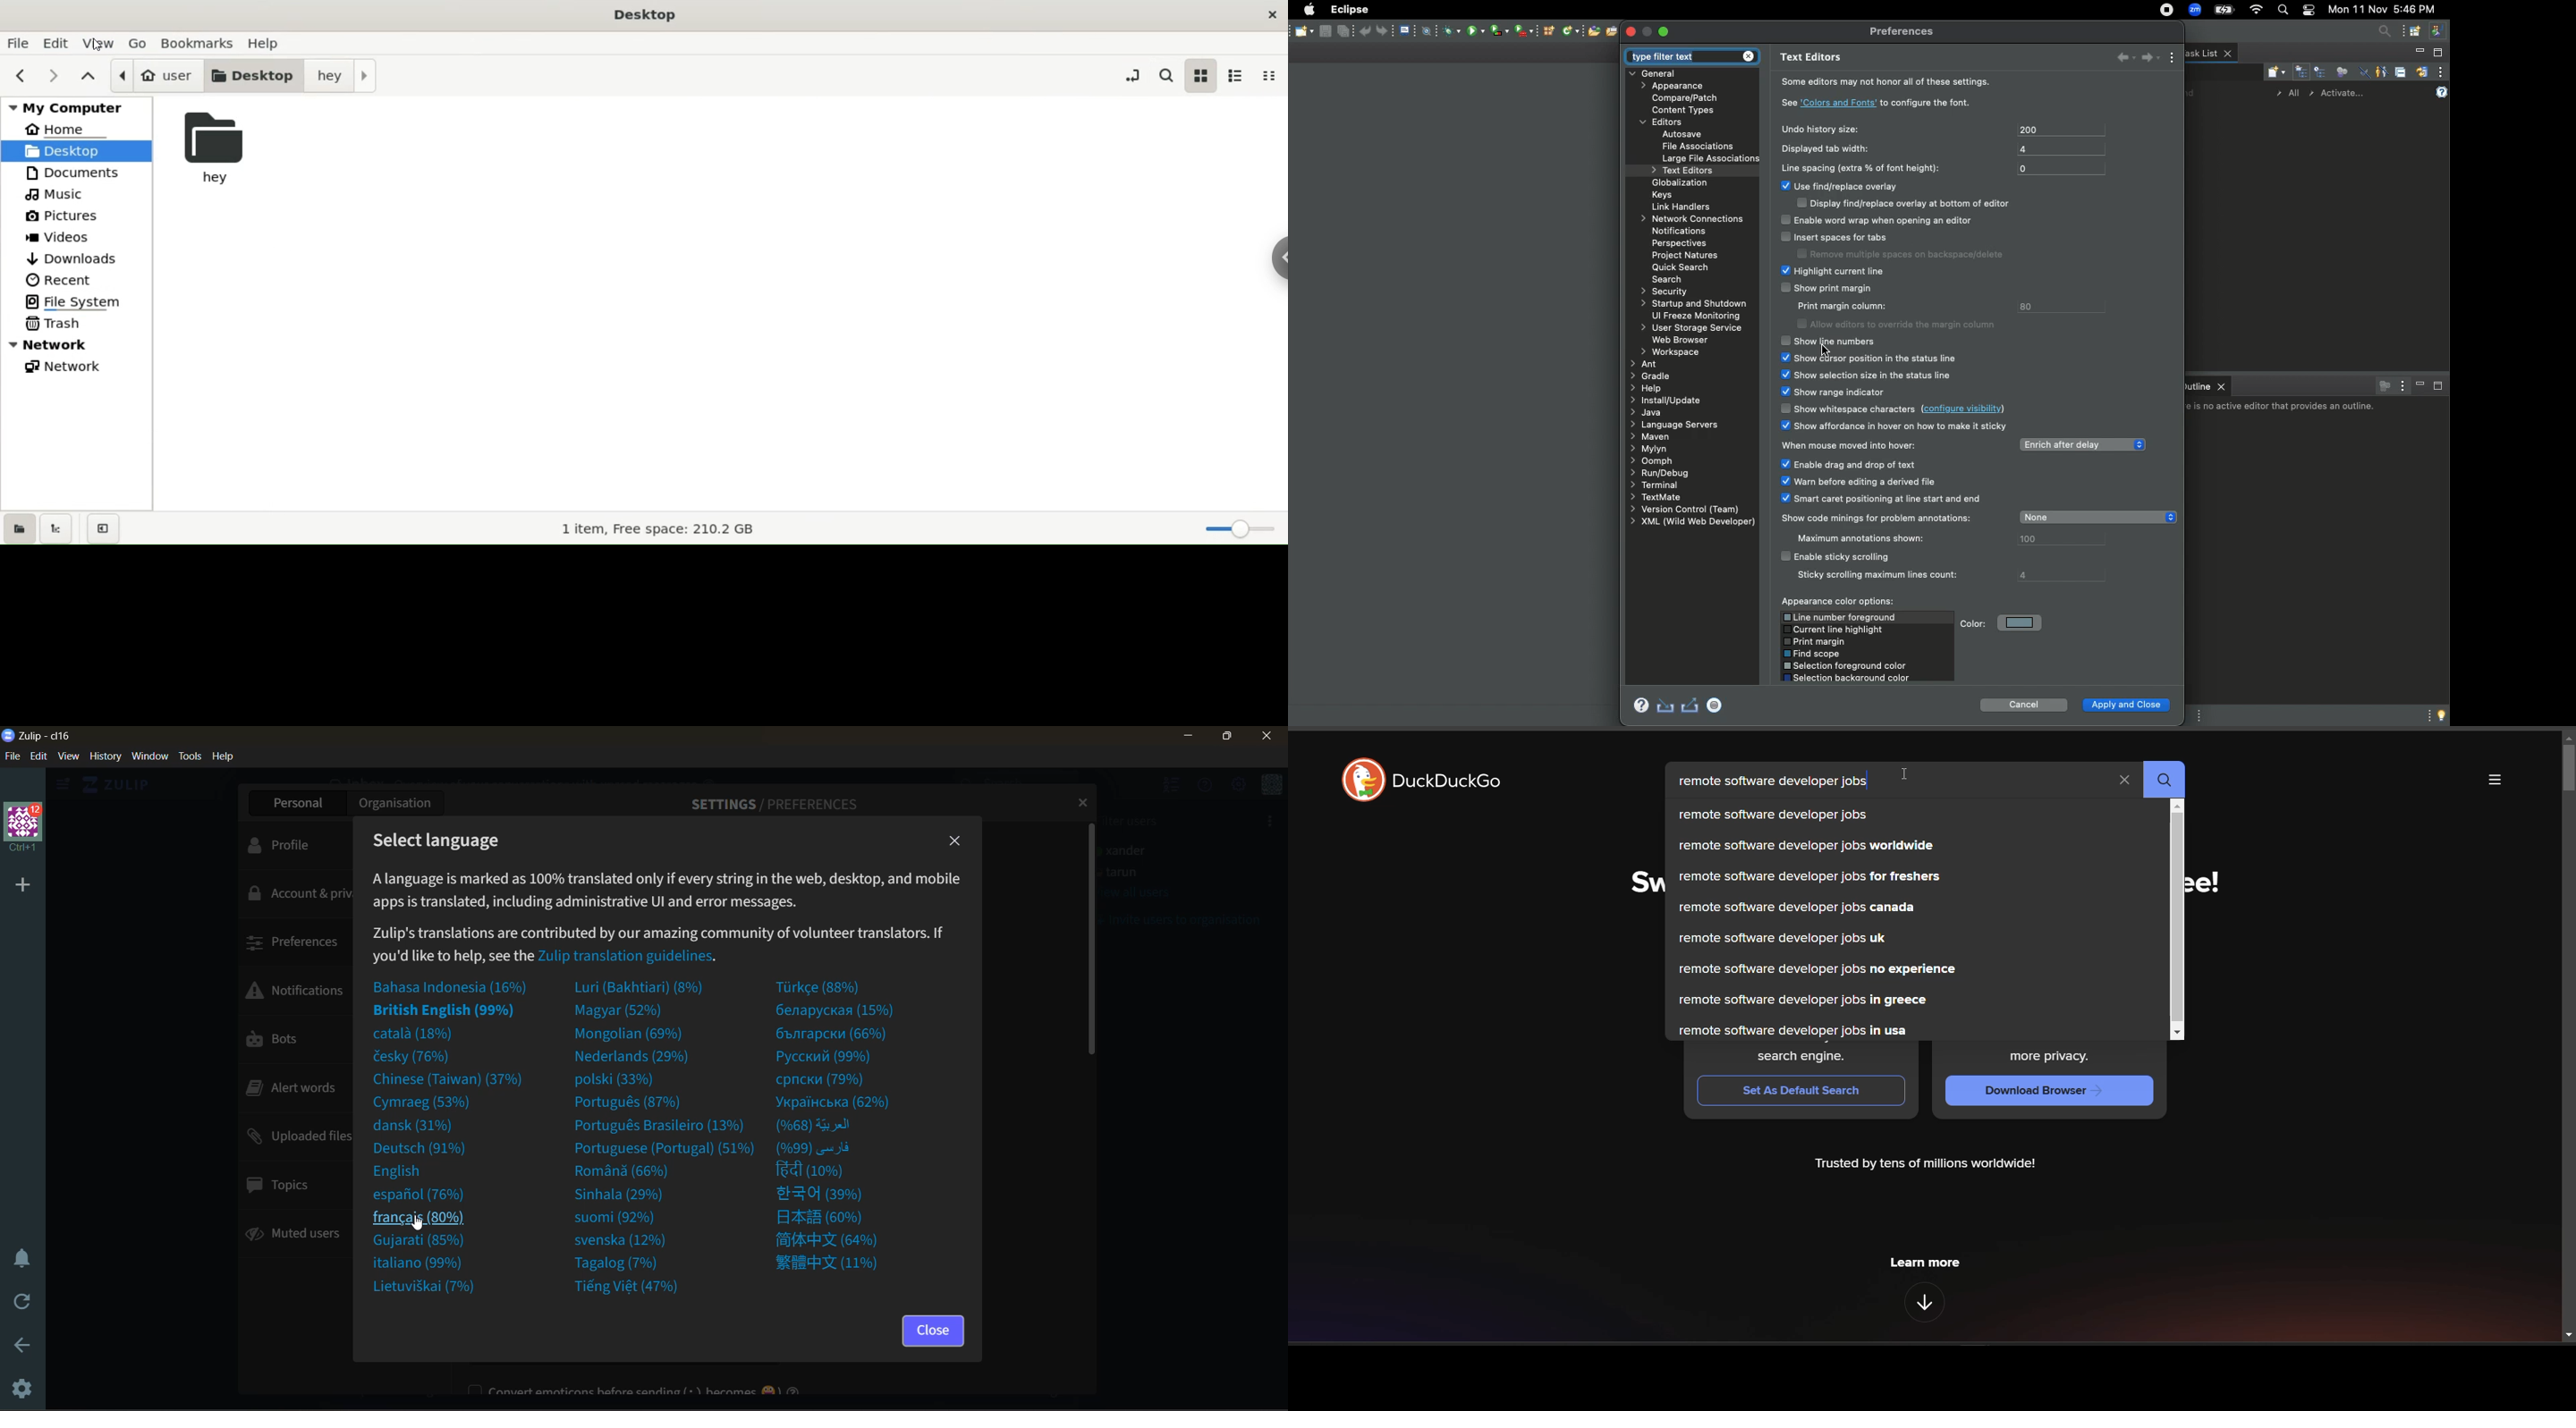 This screenshot has height=1428, width=2576. I want to click on minimize, so click(1187, 736).